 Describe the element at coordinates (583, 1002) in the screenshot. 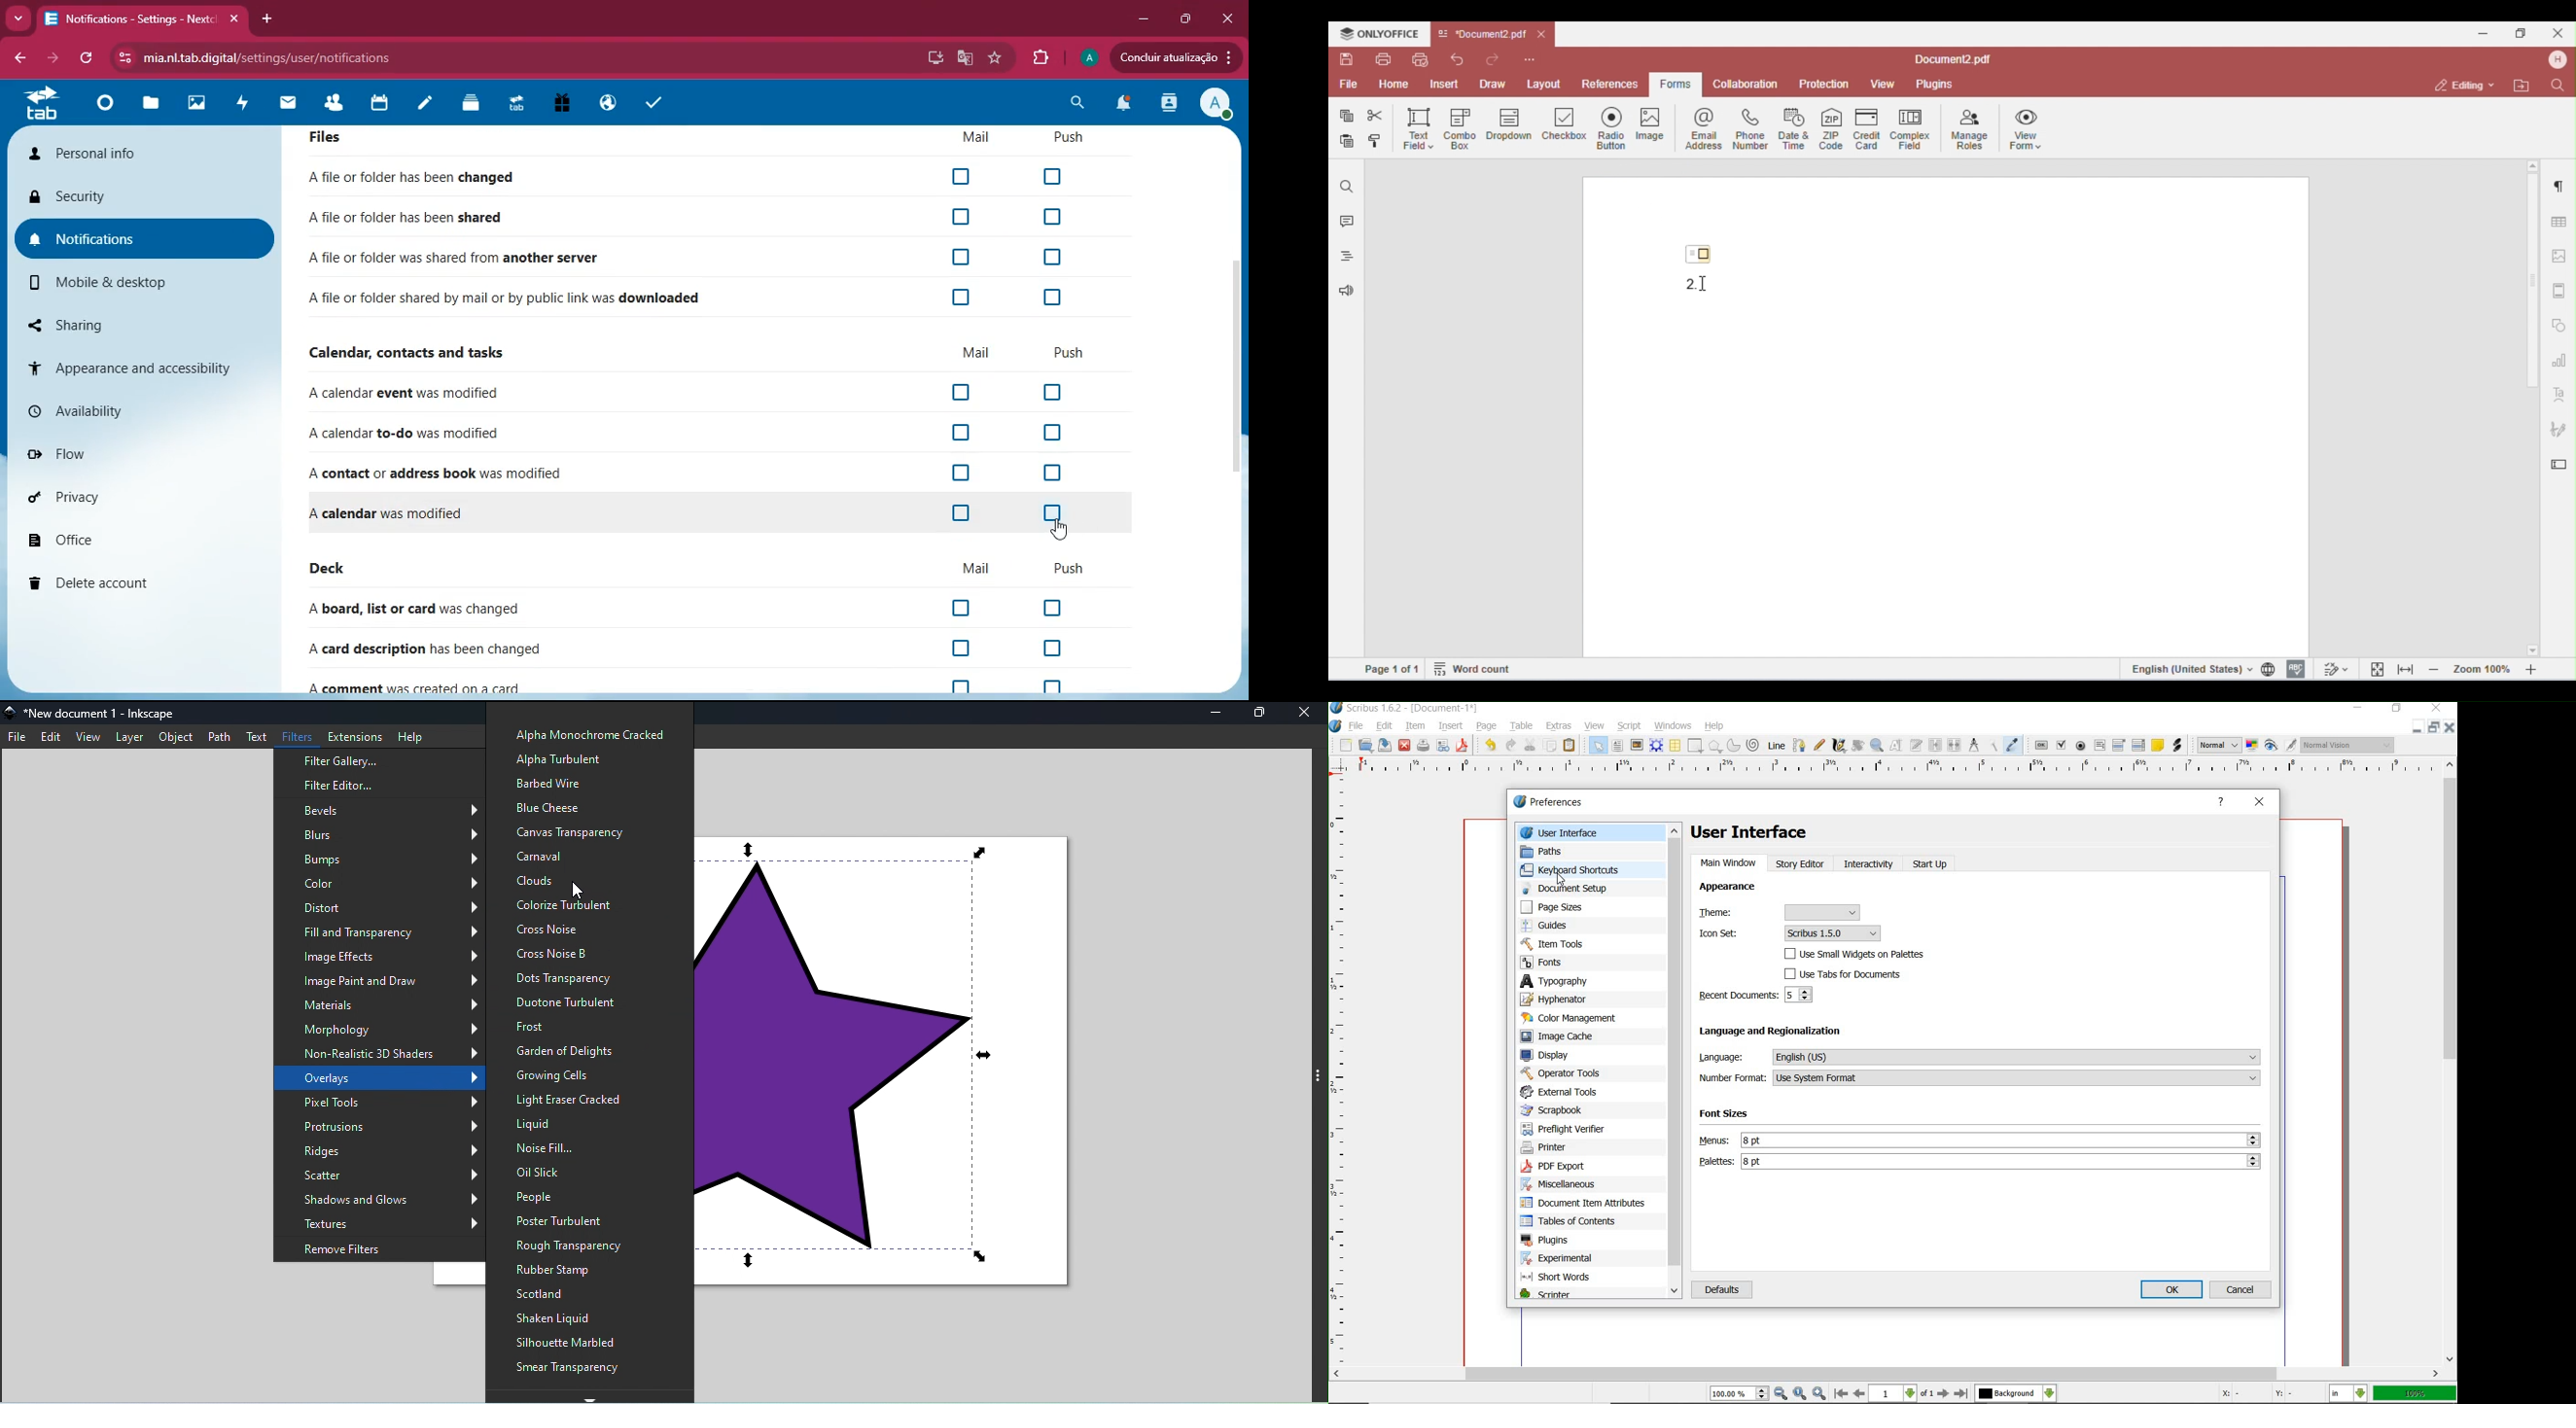

I see `Duotone turbulent` at that location.